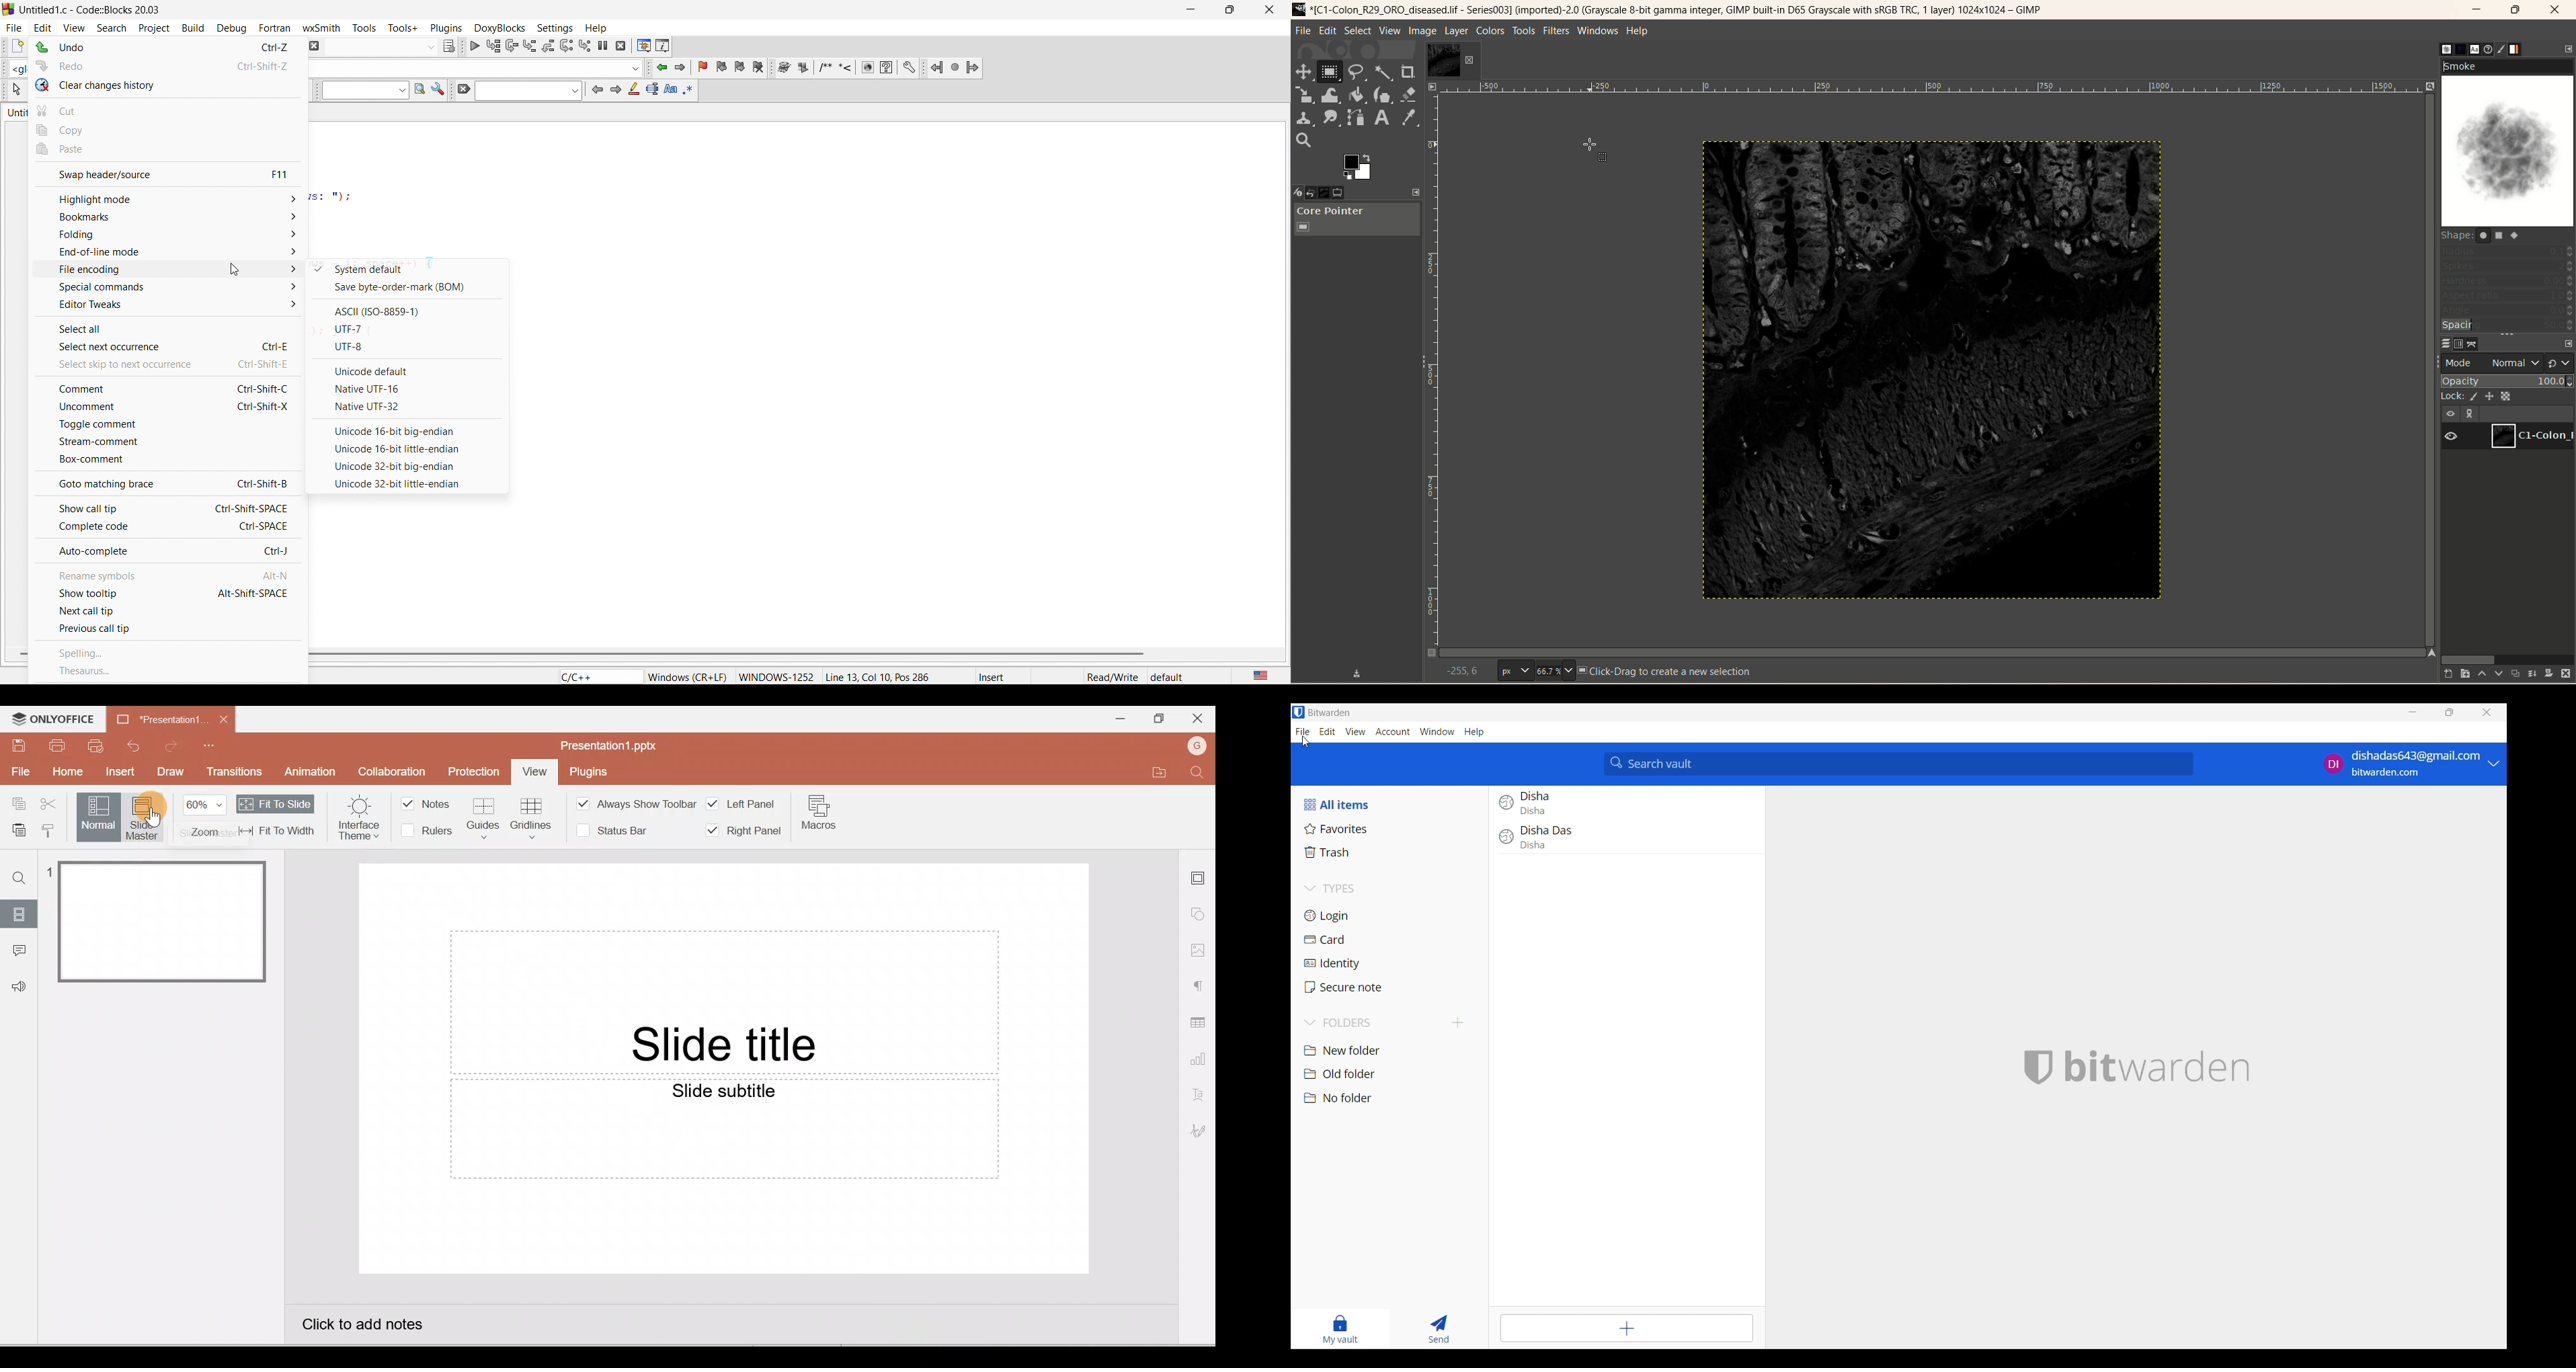 The height and width of the screenshot is (1372, 2576). Describe the element at coordinates (358, 815) in the screenshot. I see `Interface theme` at that location.